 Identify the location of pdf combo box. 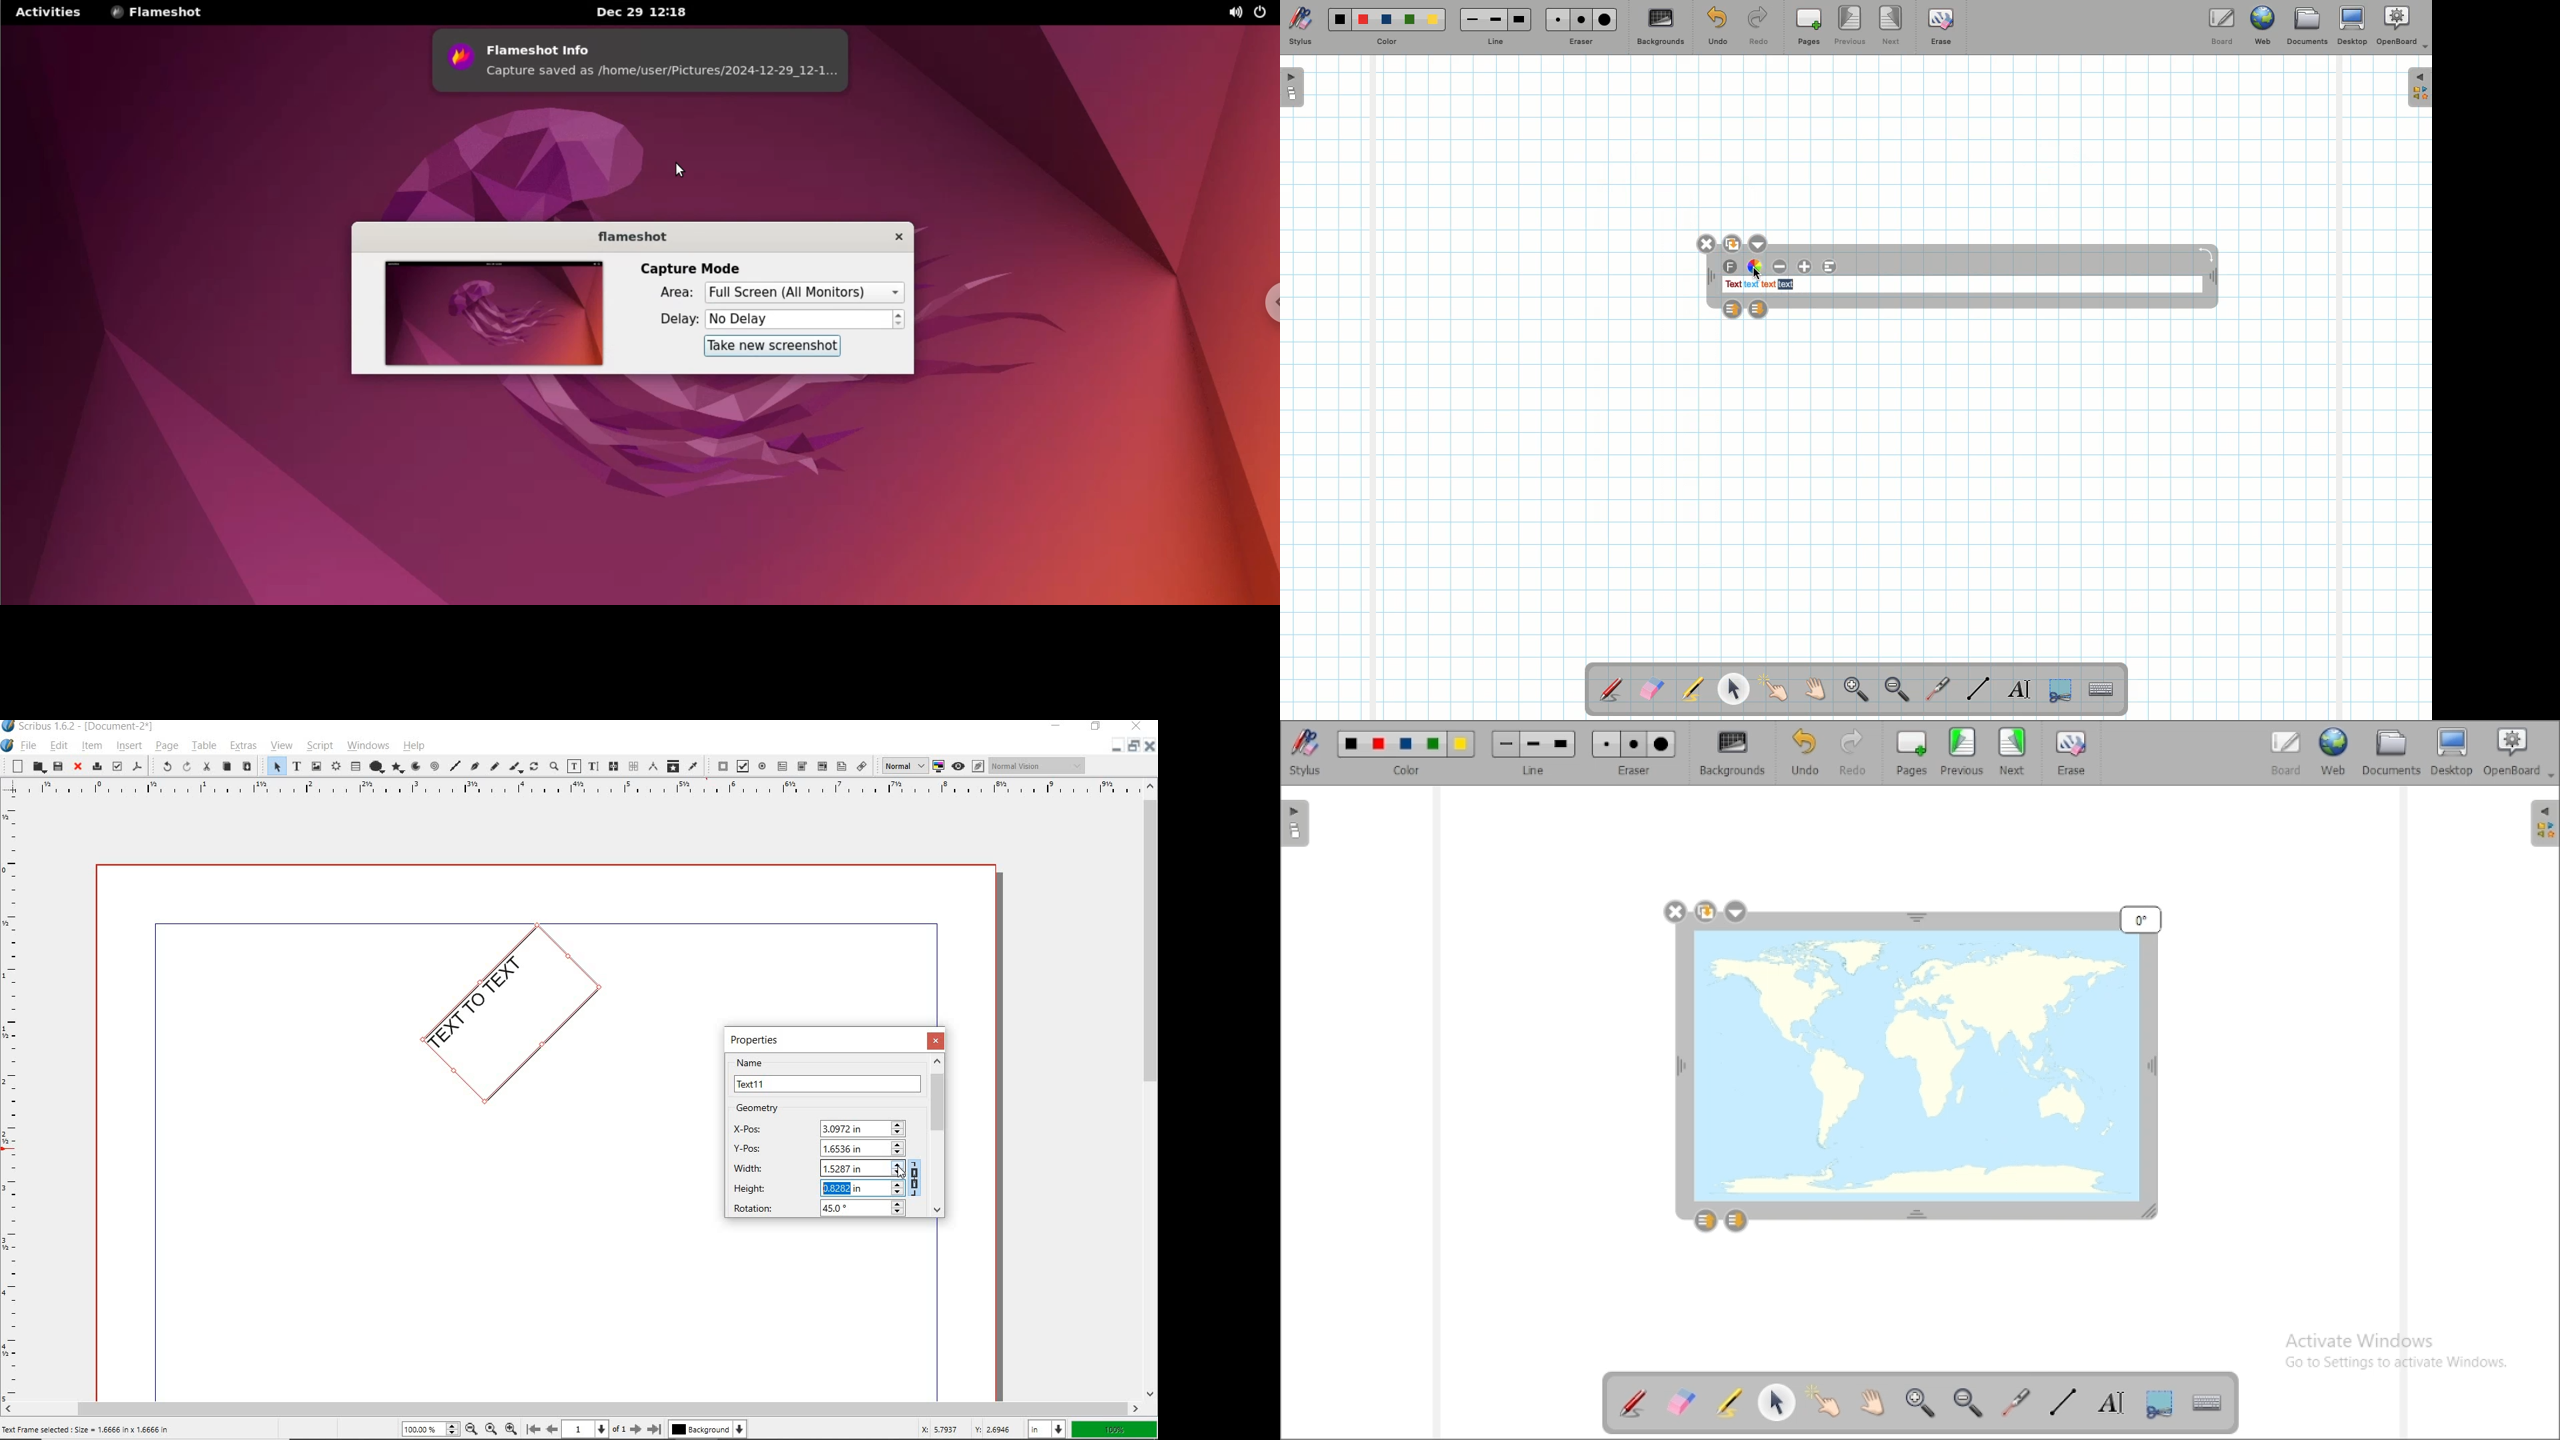
(802, 766).